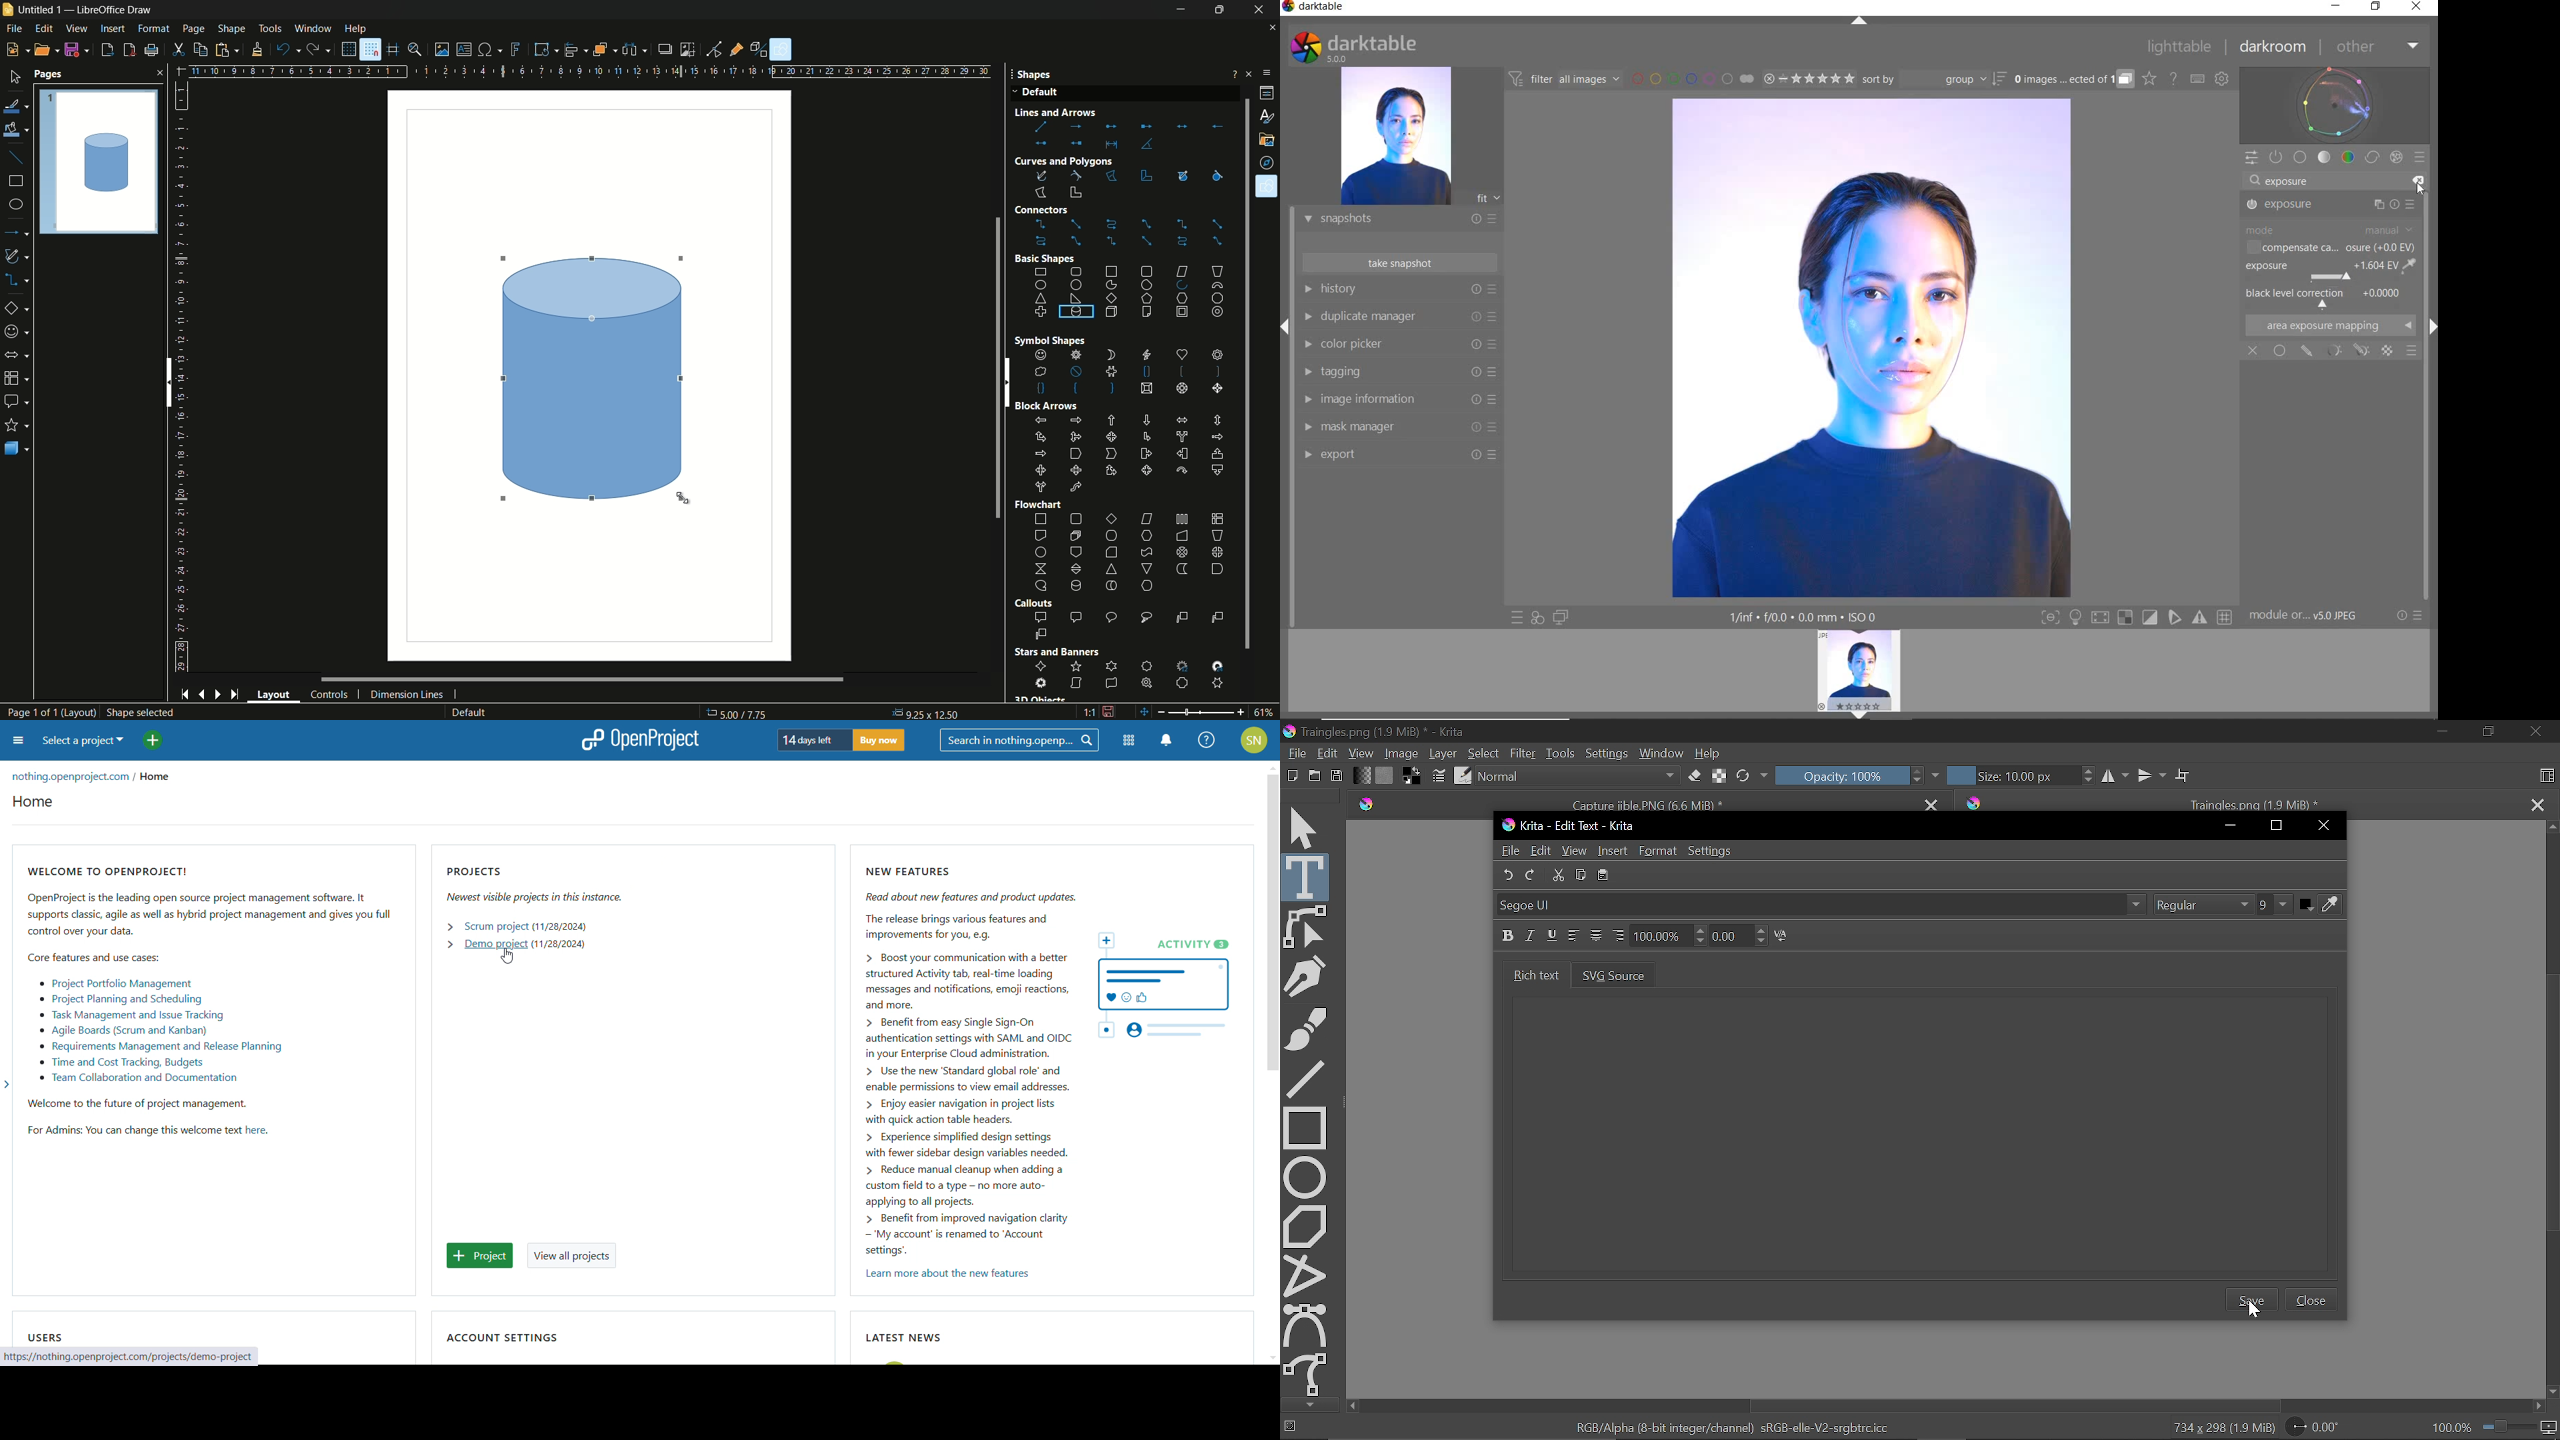 The width and height of the screenshot is (2576, 1456). I want to click on next page, so click(218, 695).